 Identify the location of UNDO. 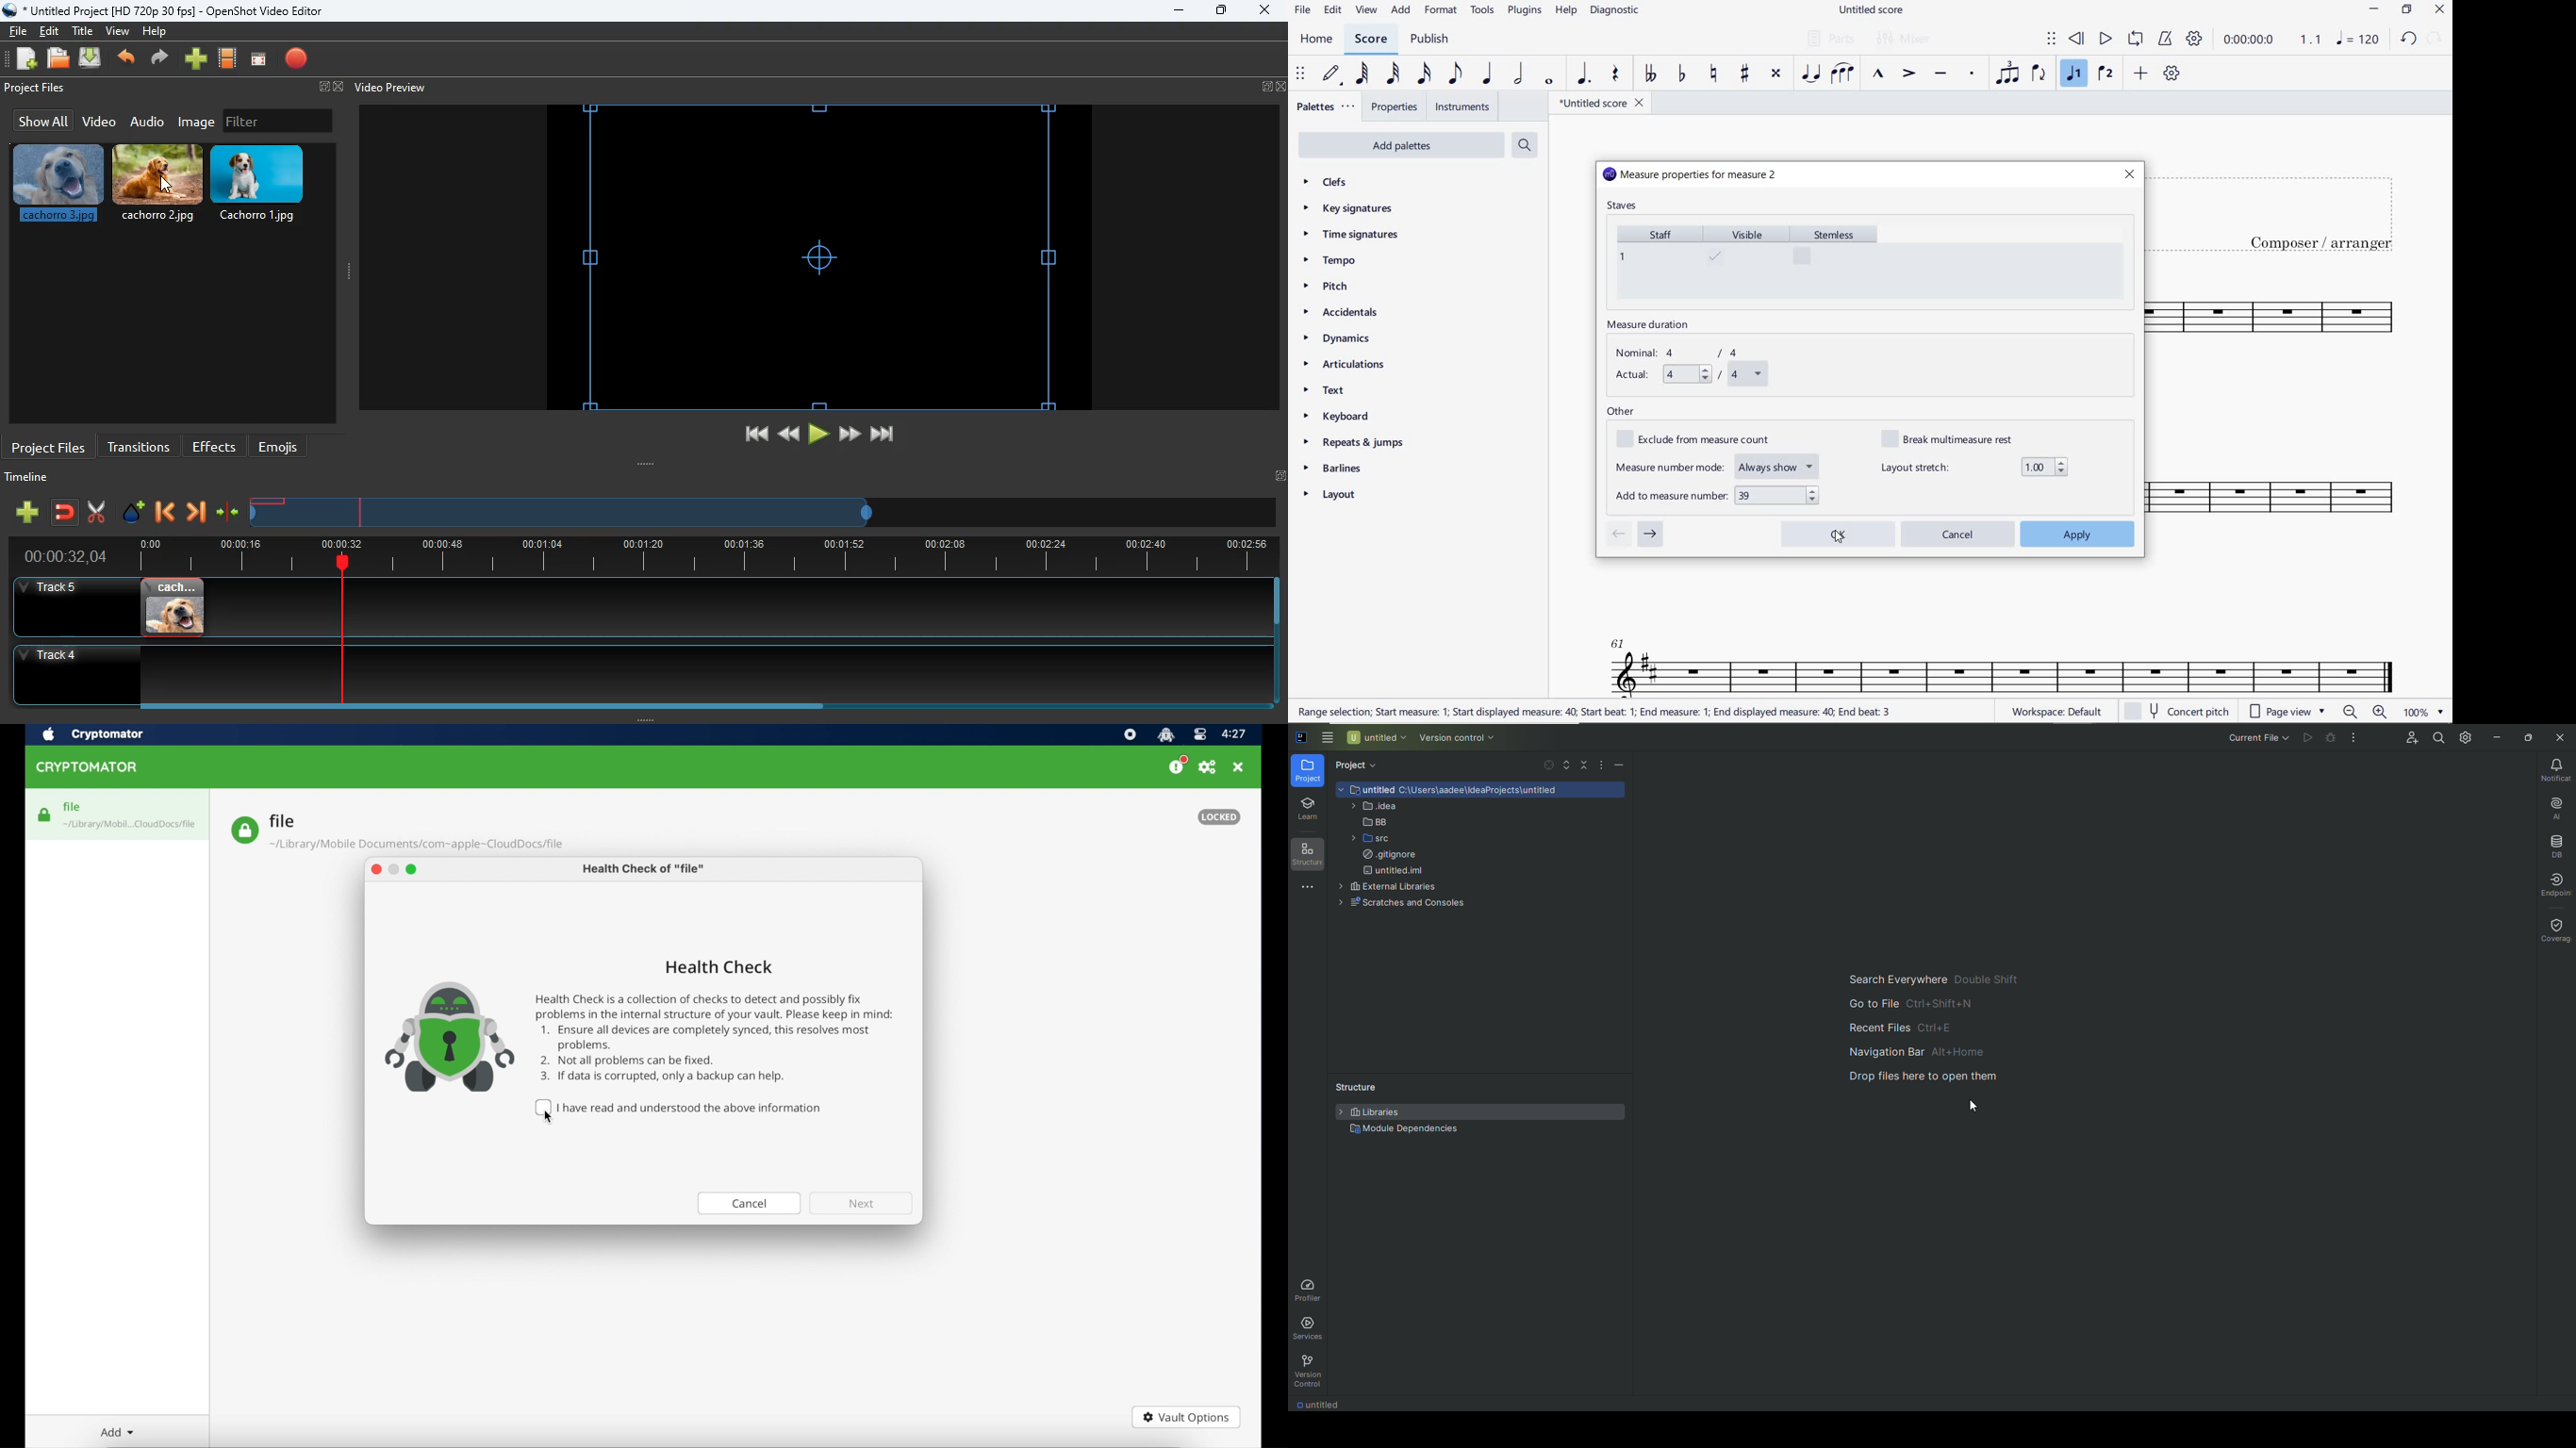
(2408, 40).